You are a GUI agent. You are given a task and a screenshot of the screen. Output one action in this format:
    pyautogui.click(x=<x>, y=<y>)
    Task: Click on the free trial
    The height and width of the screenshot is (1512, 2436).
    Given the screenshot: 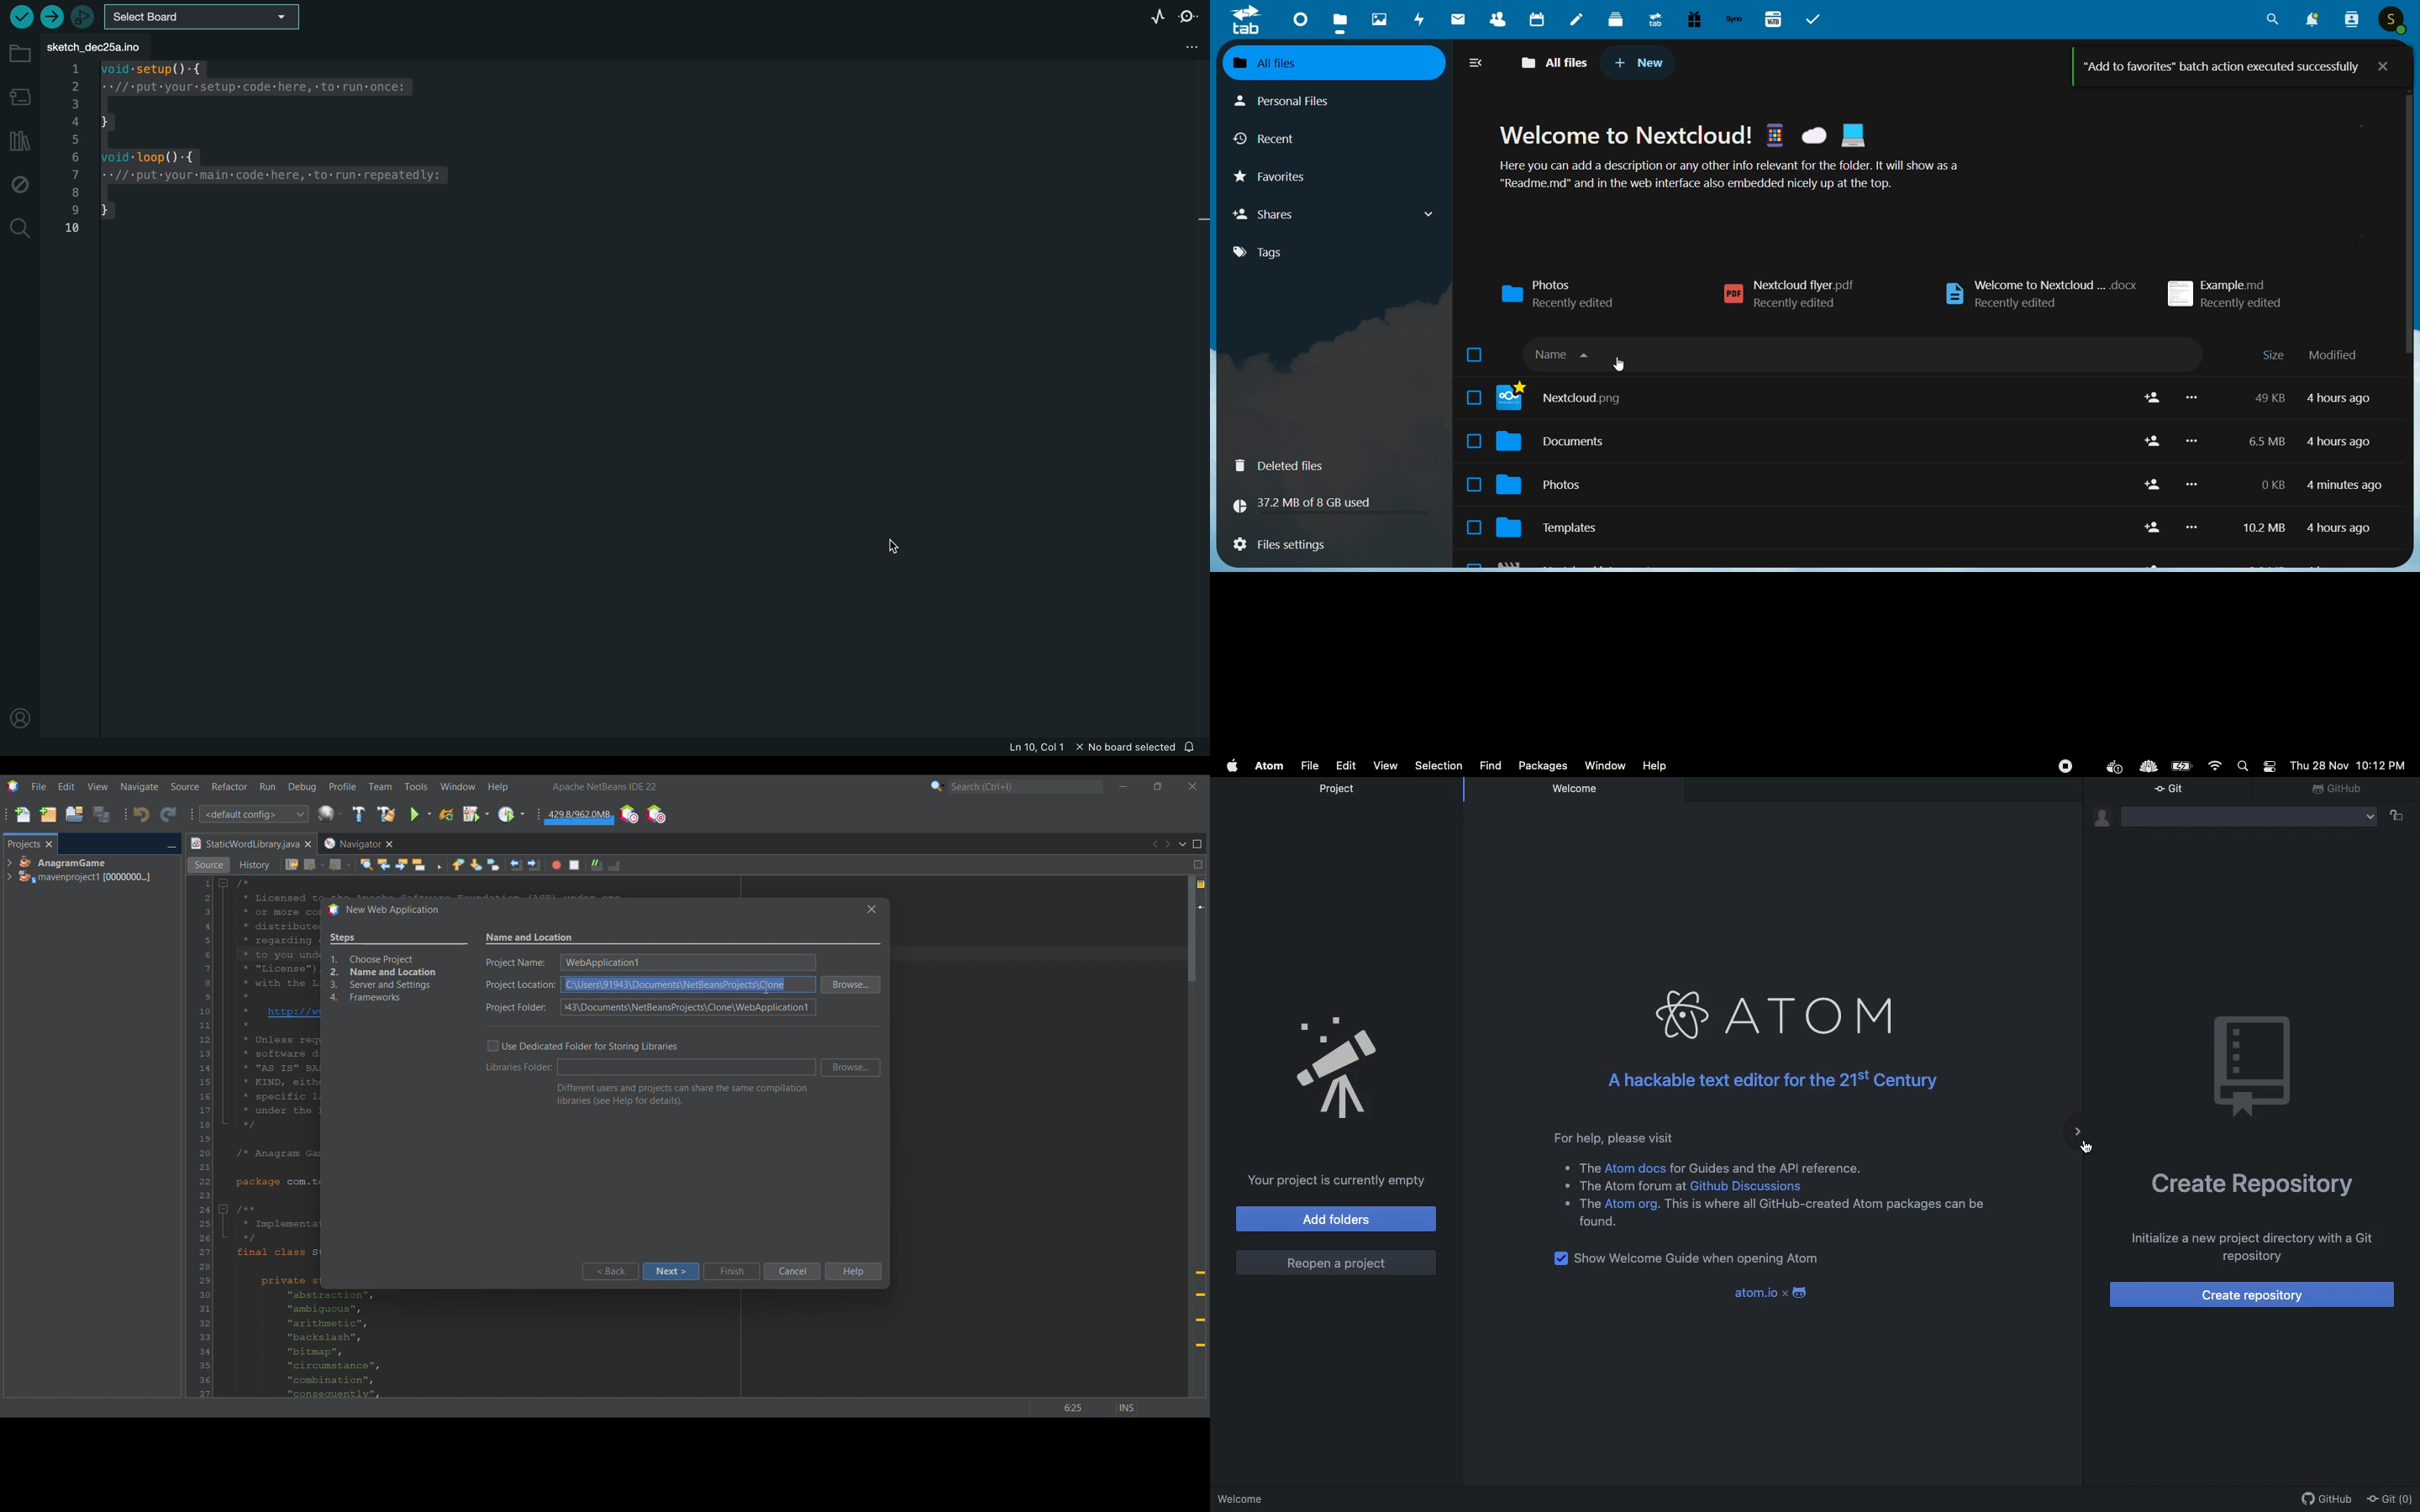 What is the action you would take?
    pyautogui.click(x=1694, y=20)
    